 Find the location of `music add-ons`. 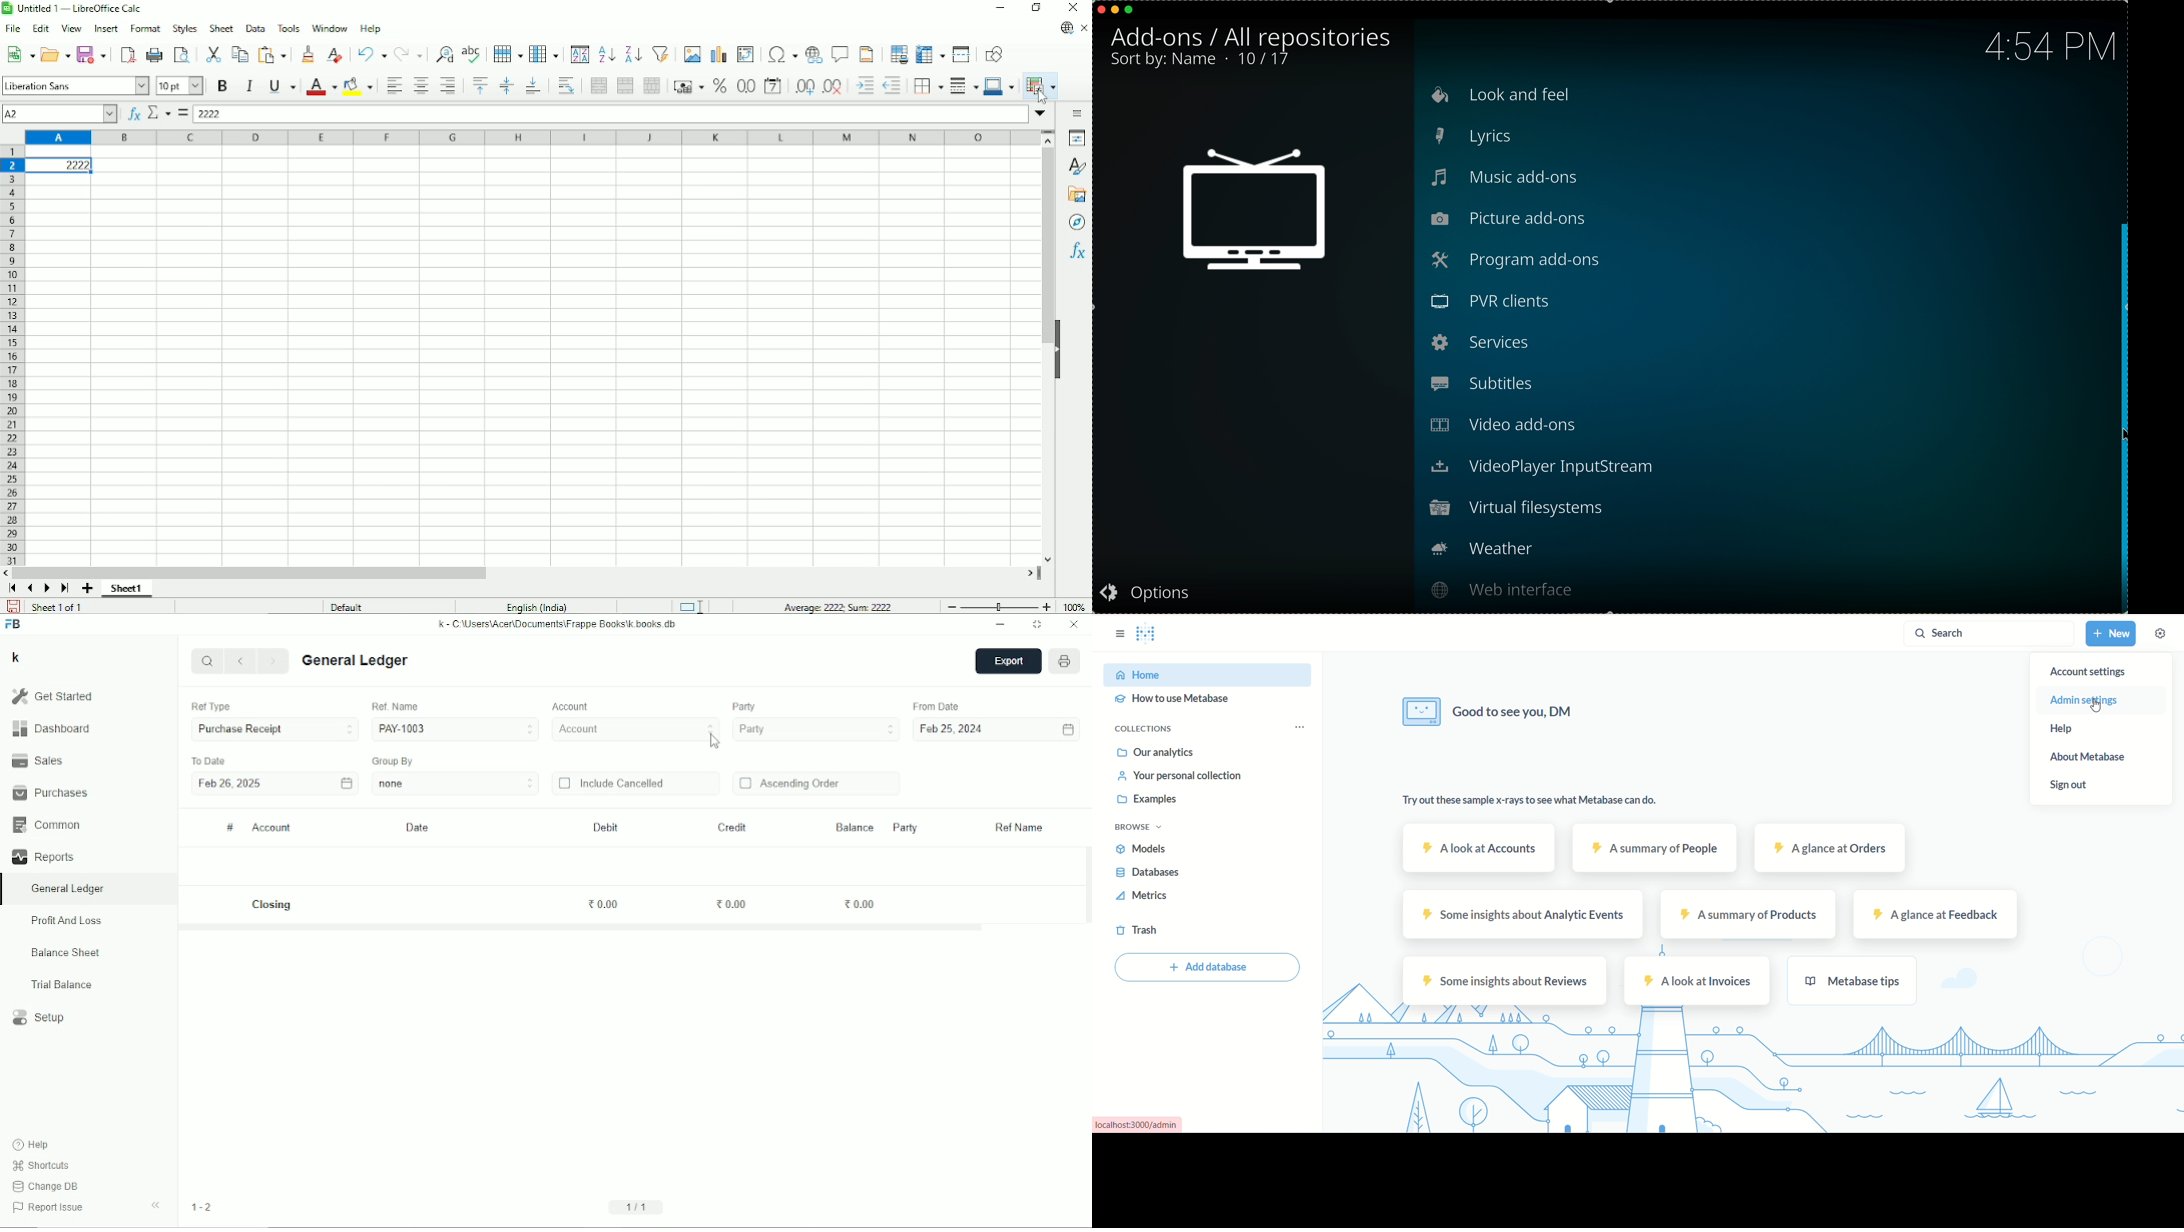

music add-ons is located at coordinates (1509, 178).